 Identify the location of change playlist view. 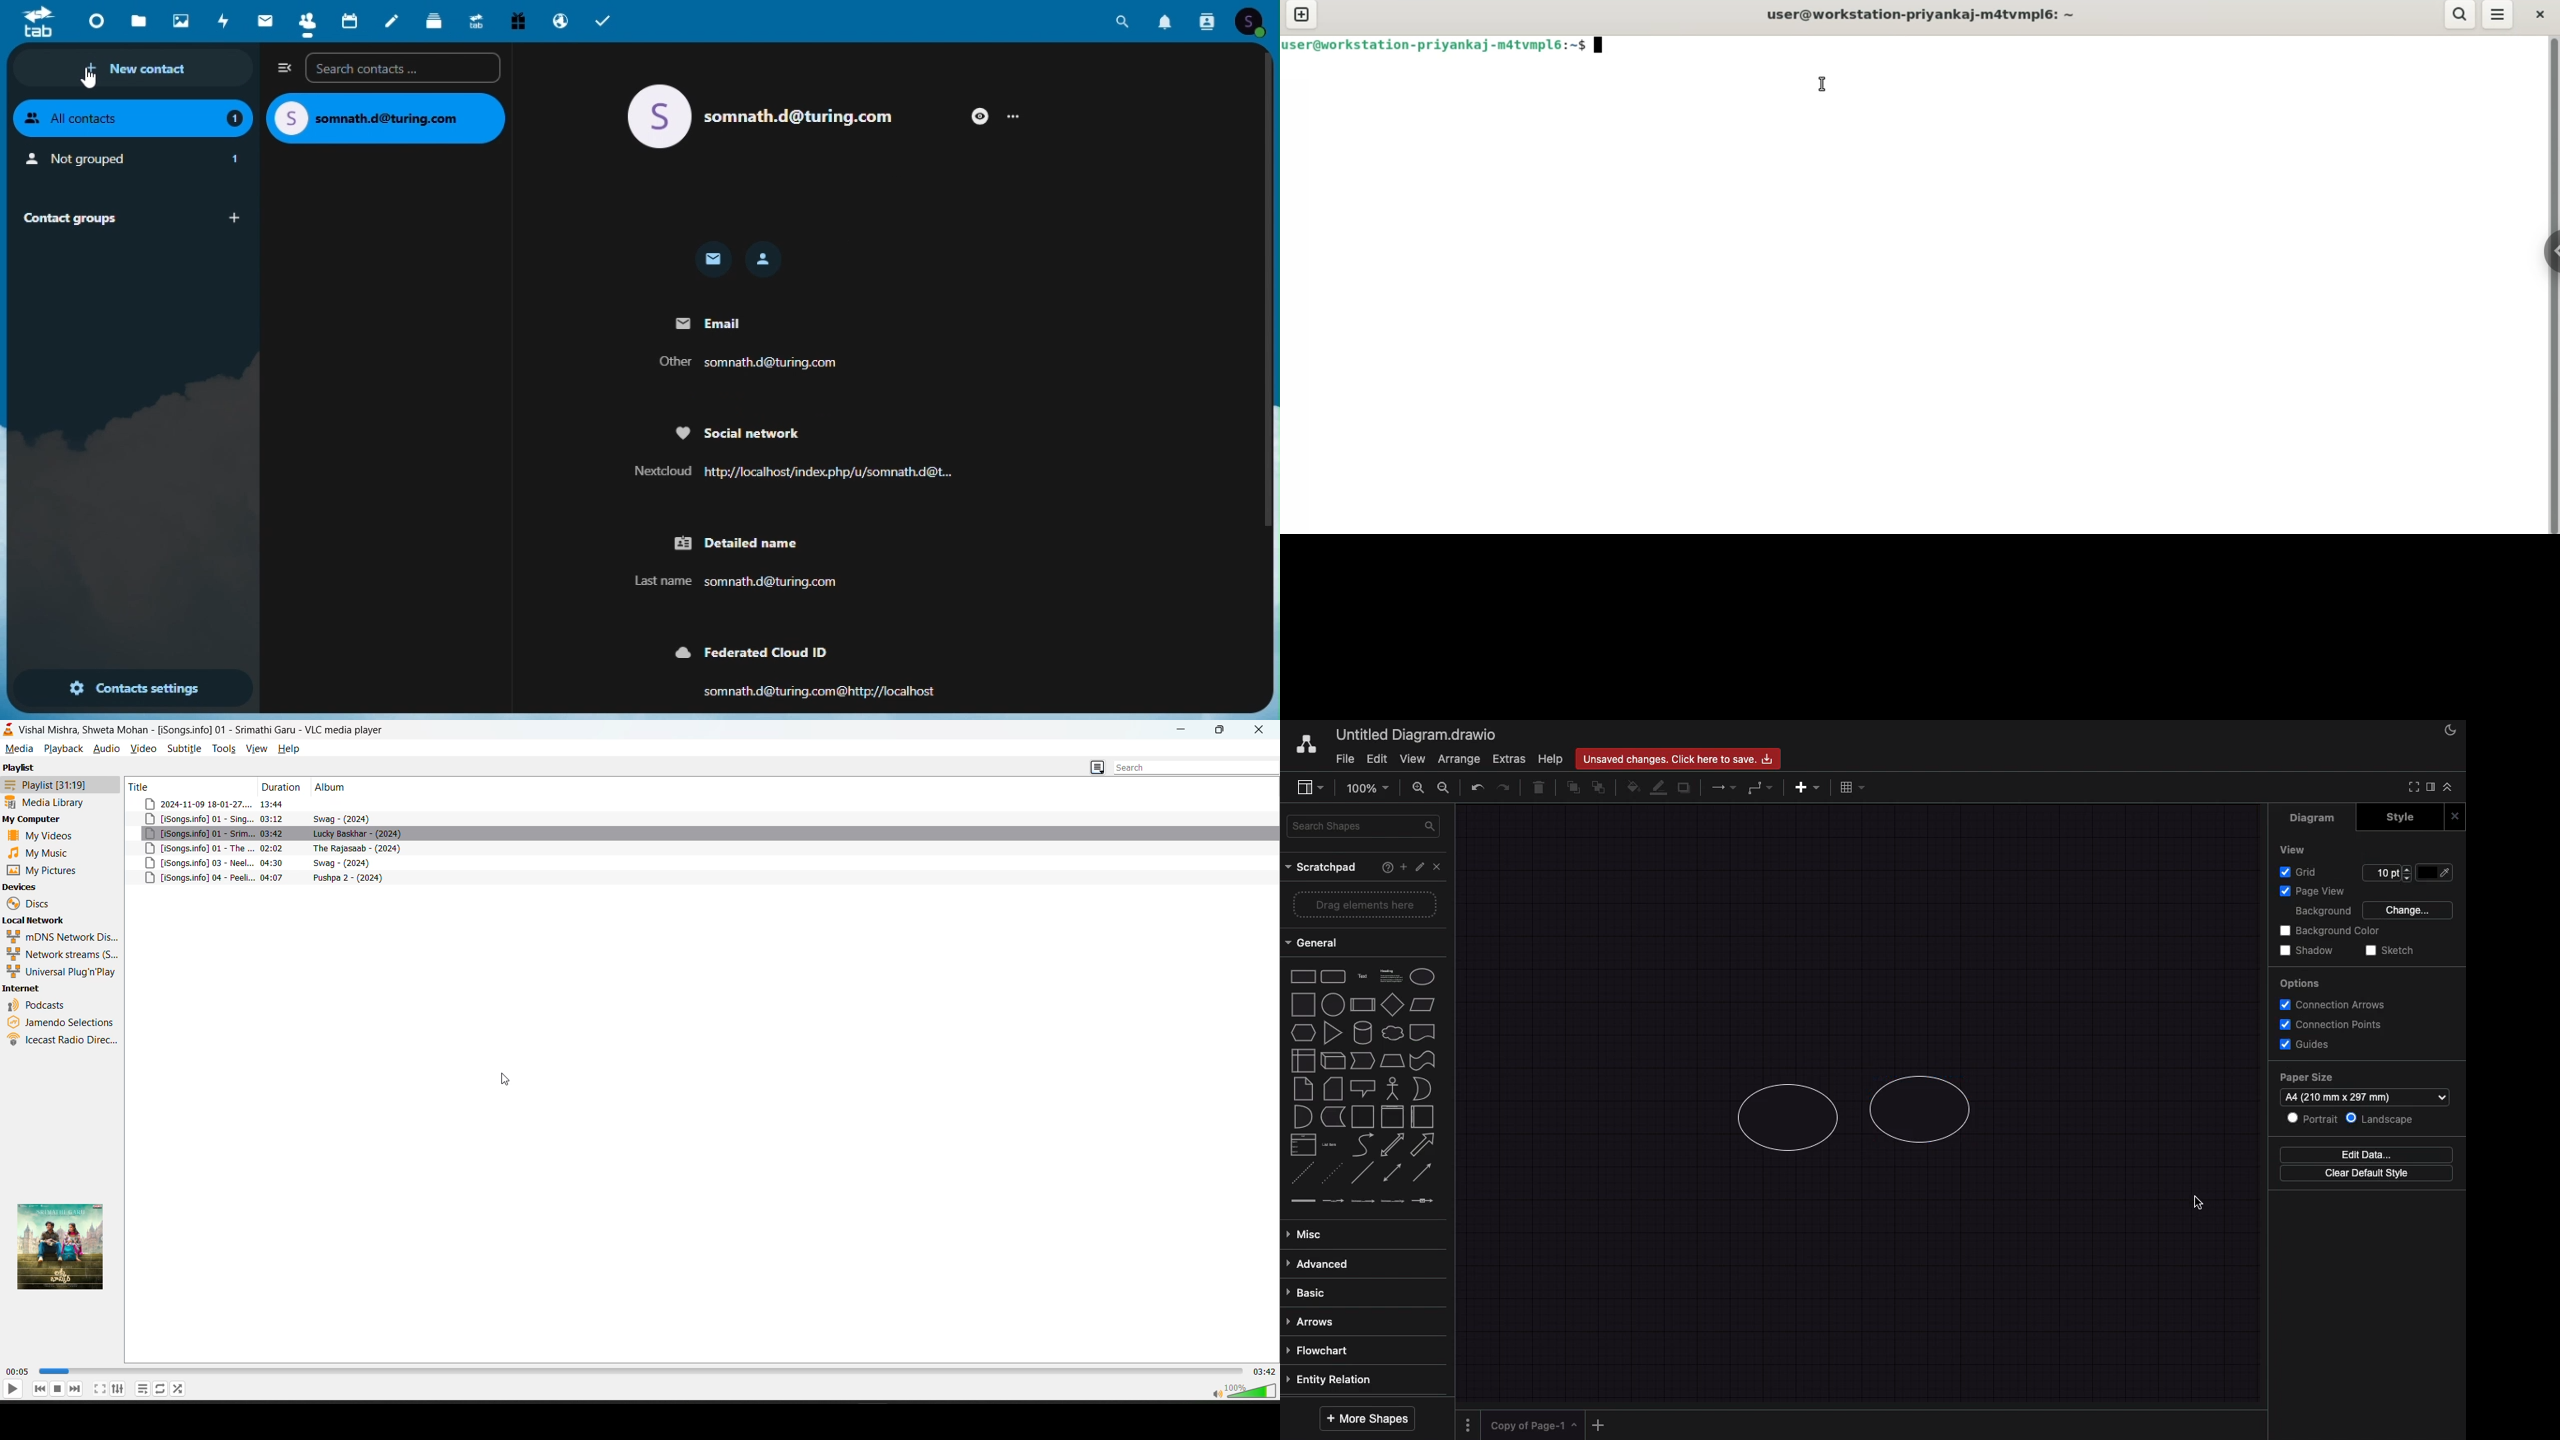
(1098, 767).